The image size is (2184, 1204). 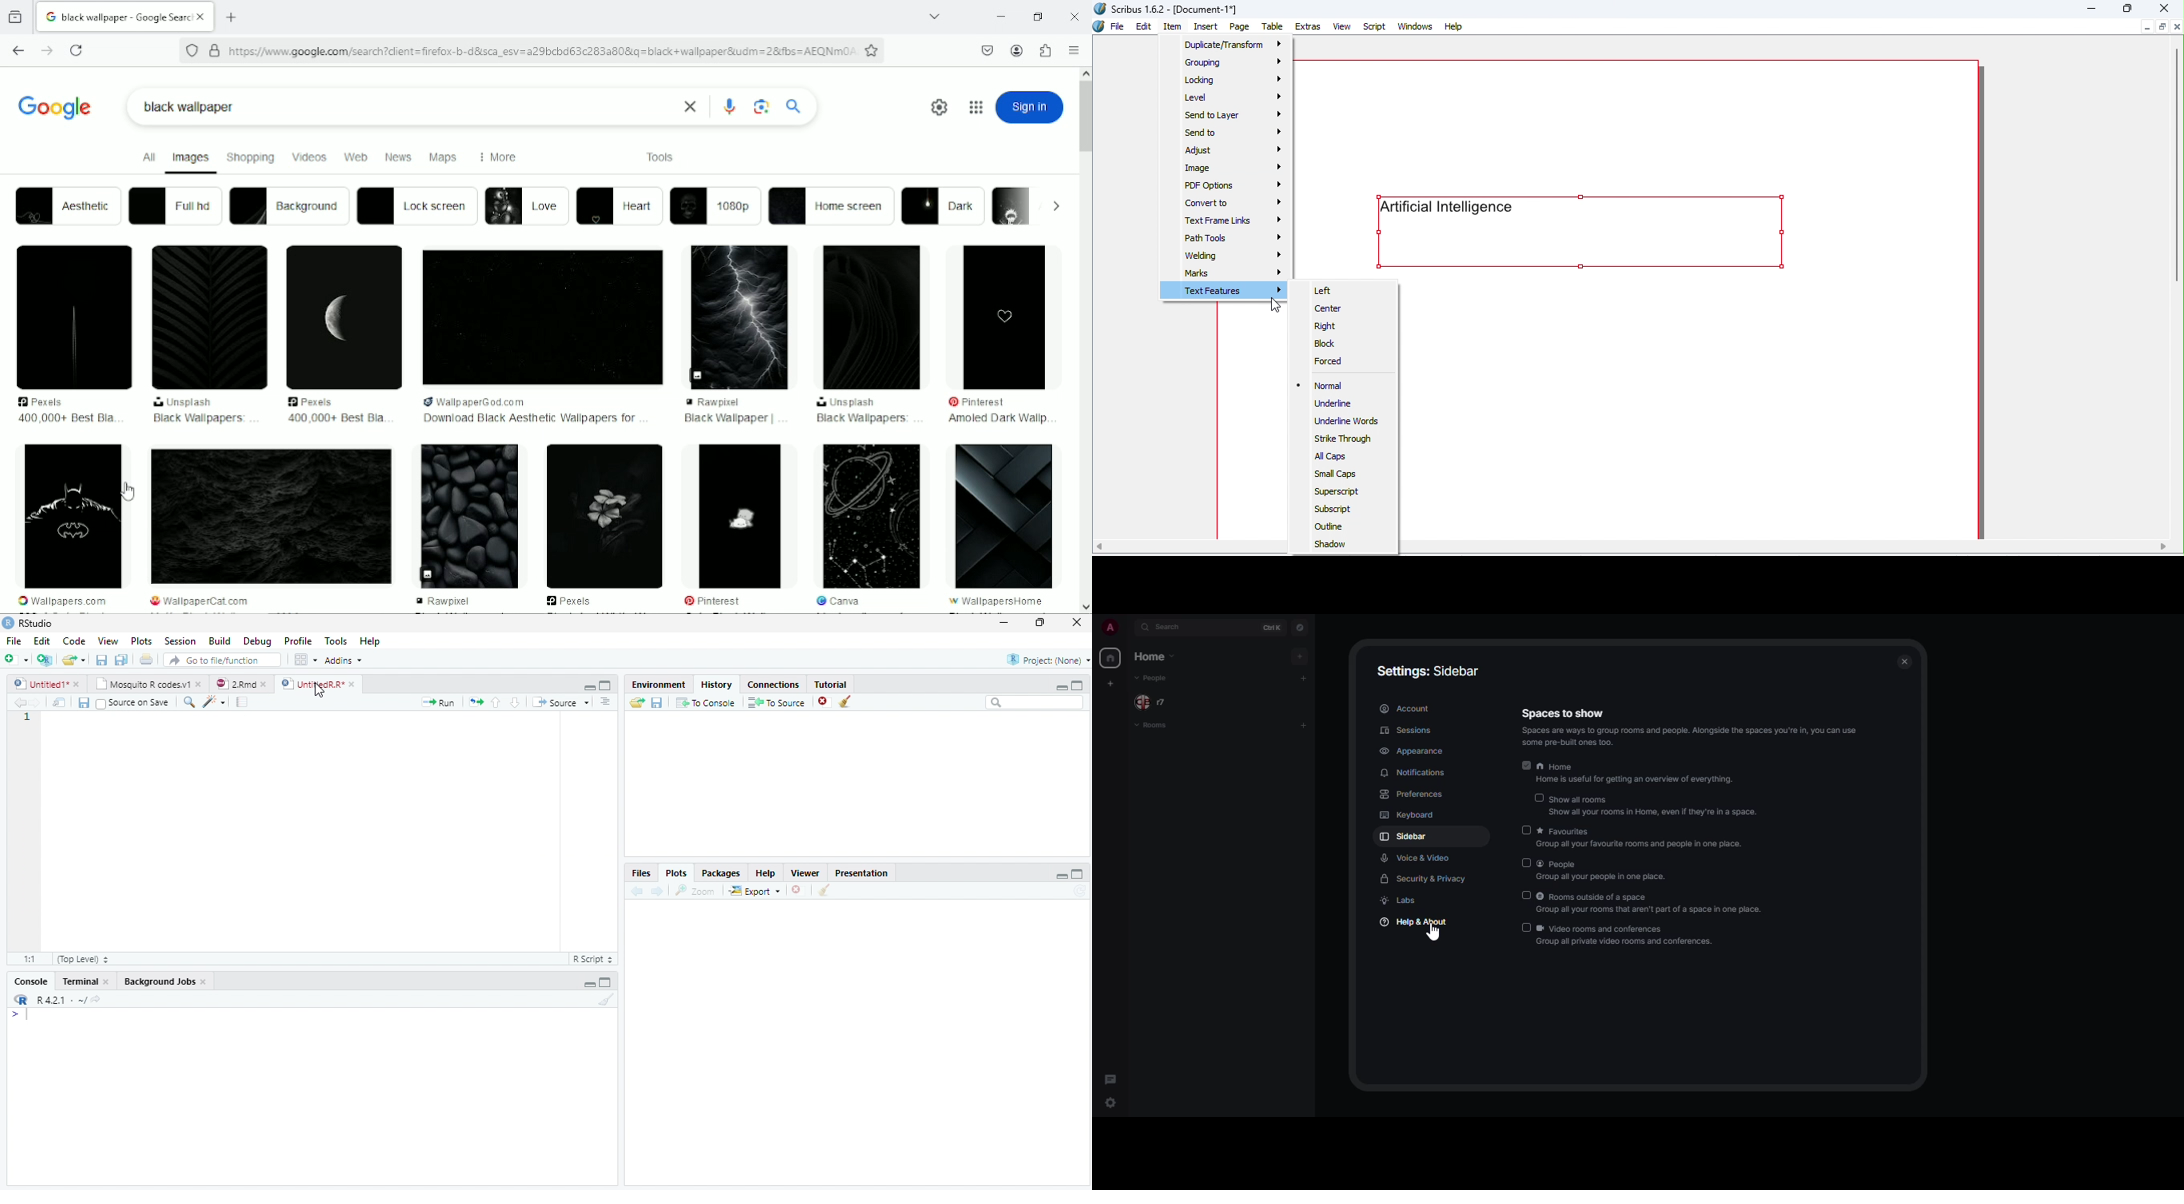 I want to click on people, so click(x=1151, y=678).